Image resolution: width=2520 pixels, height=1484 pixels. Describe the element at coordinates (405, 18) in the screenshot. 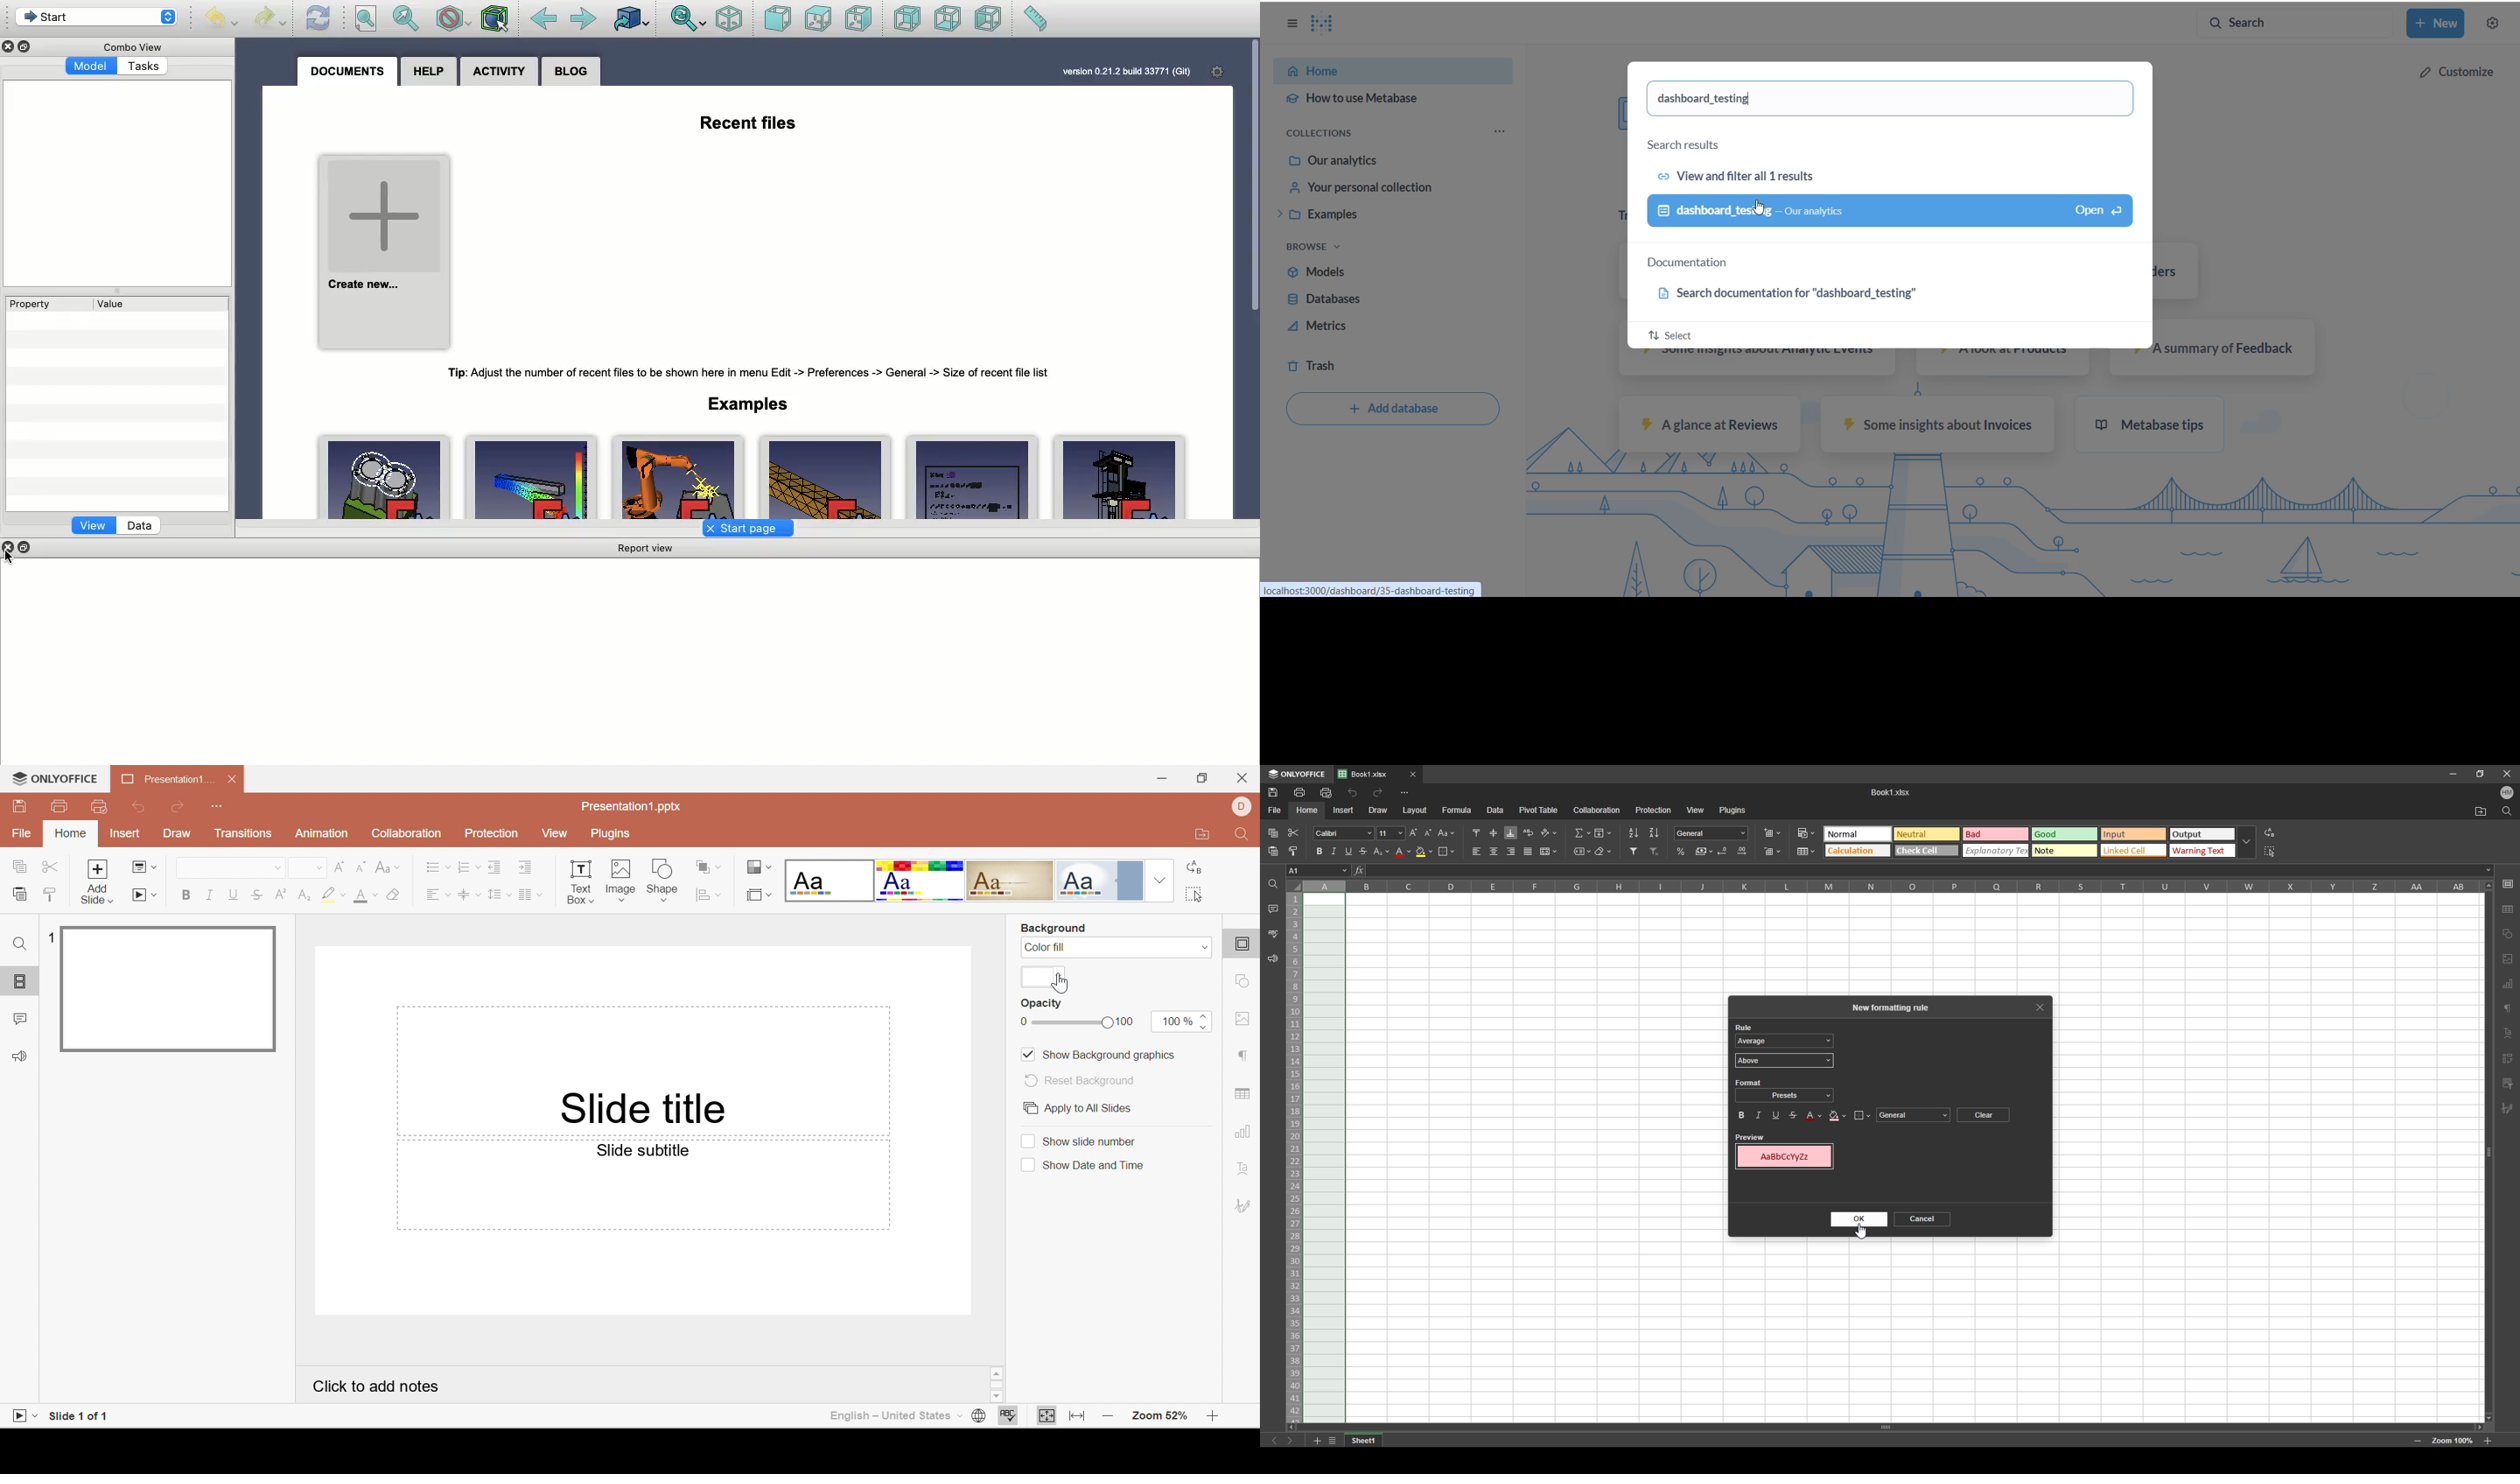

I see `Fit selection` at that location.